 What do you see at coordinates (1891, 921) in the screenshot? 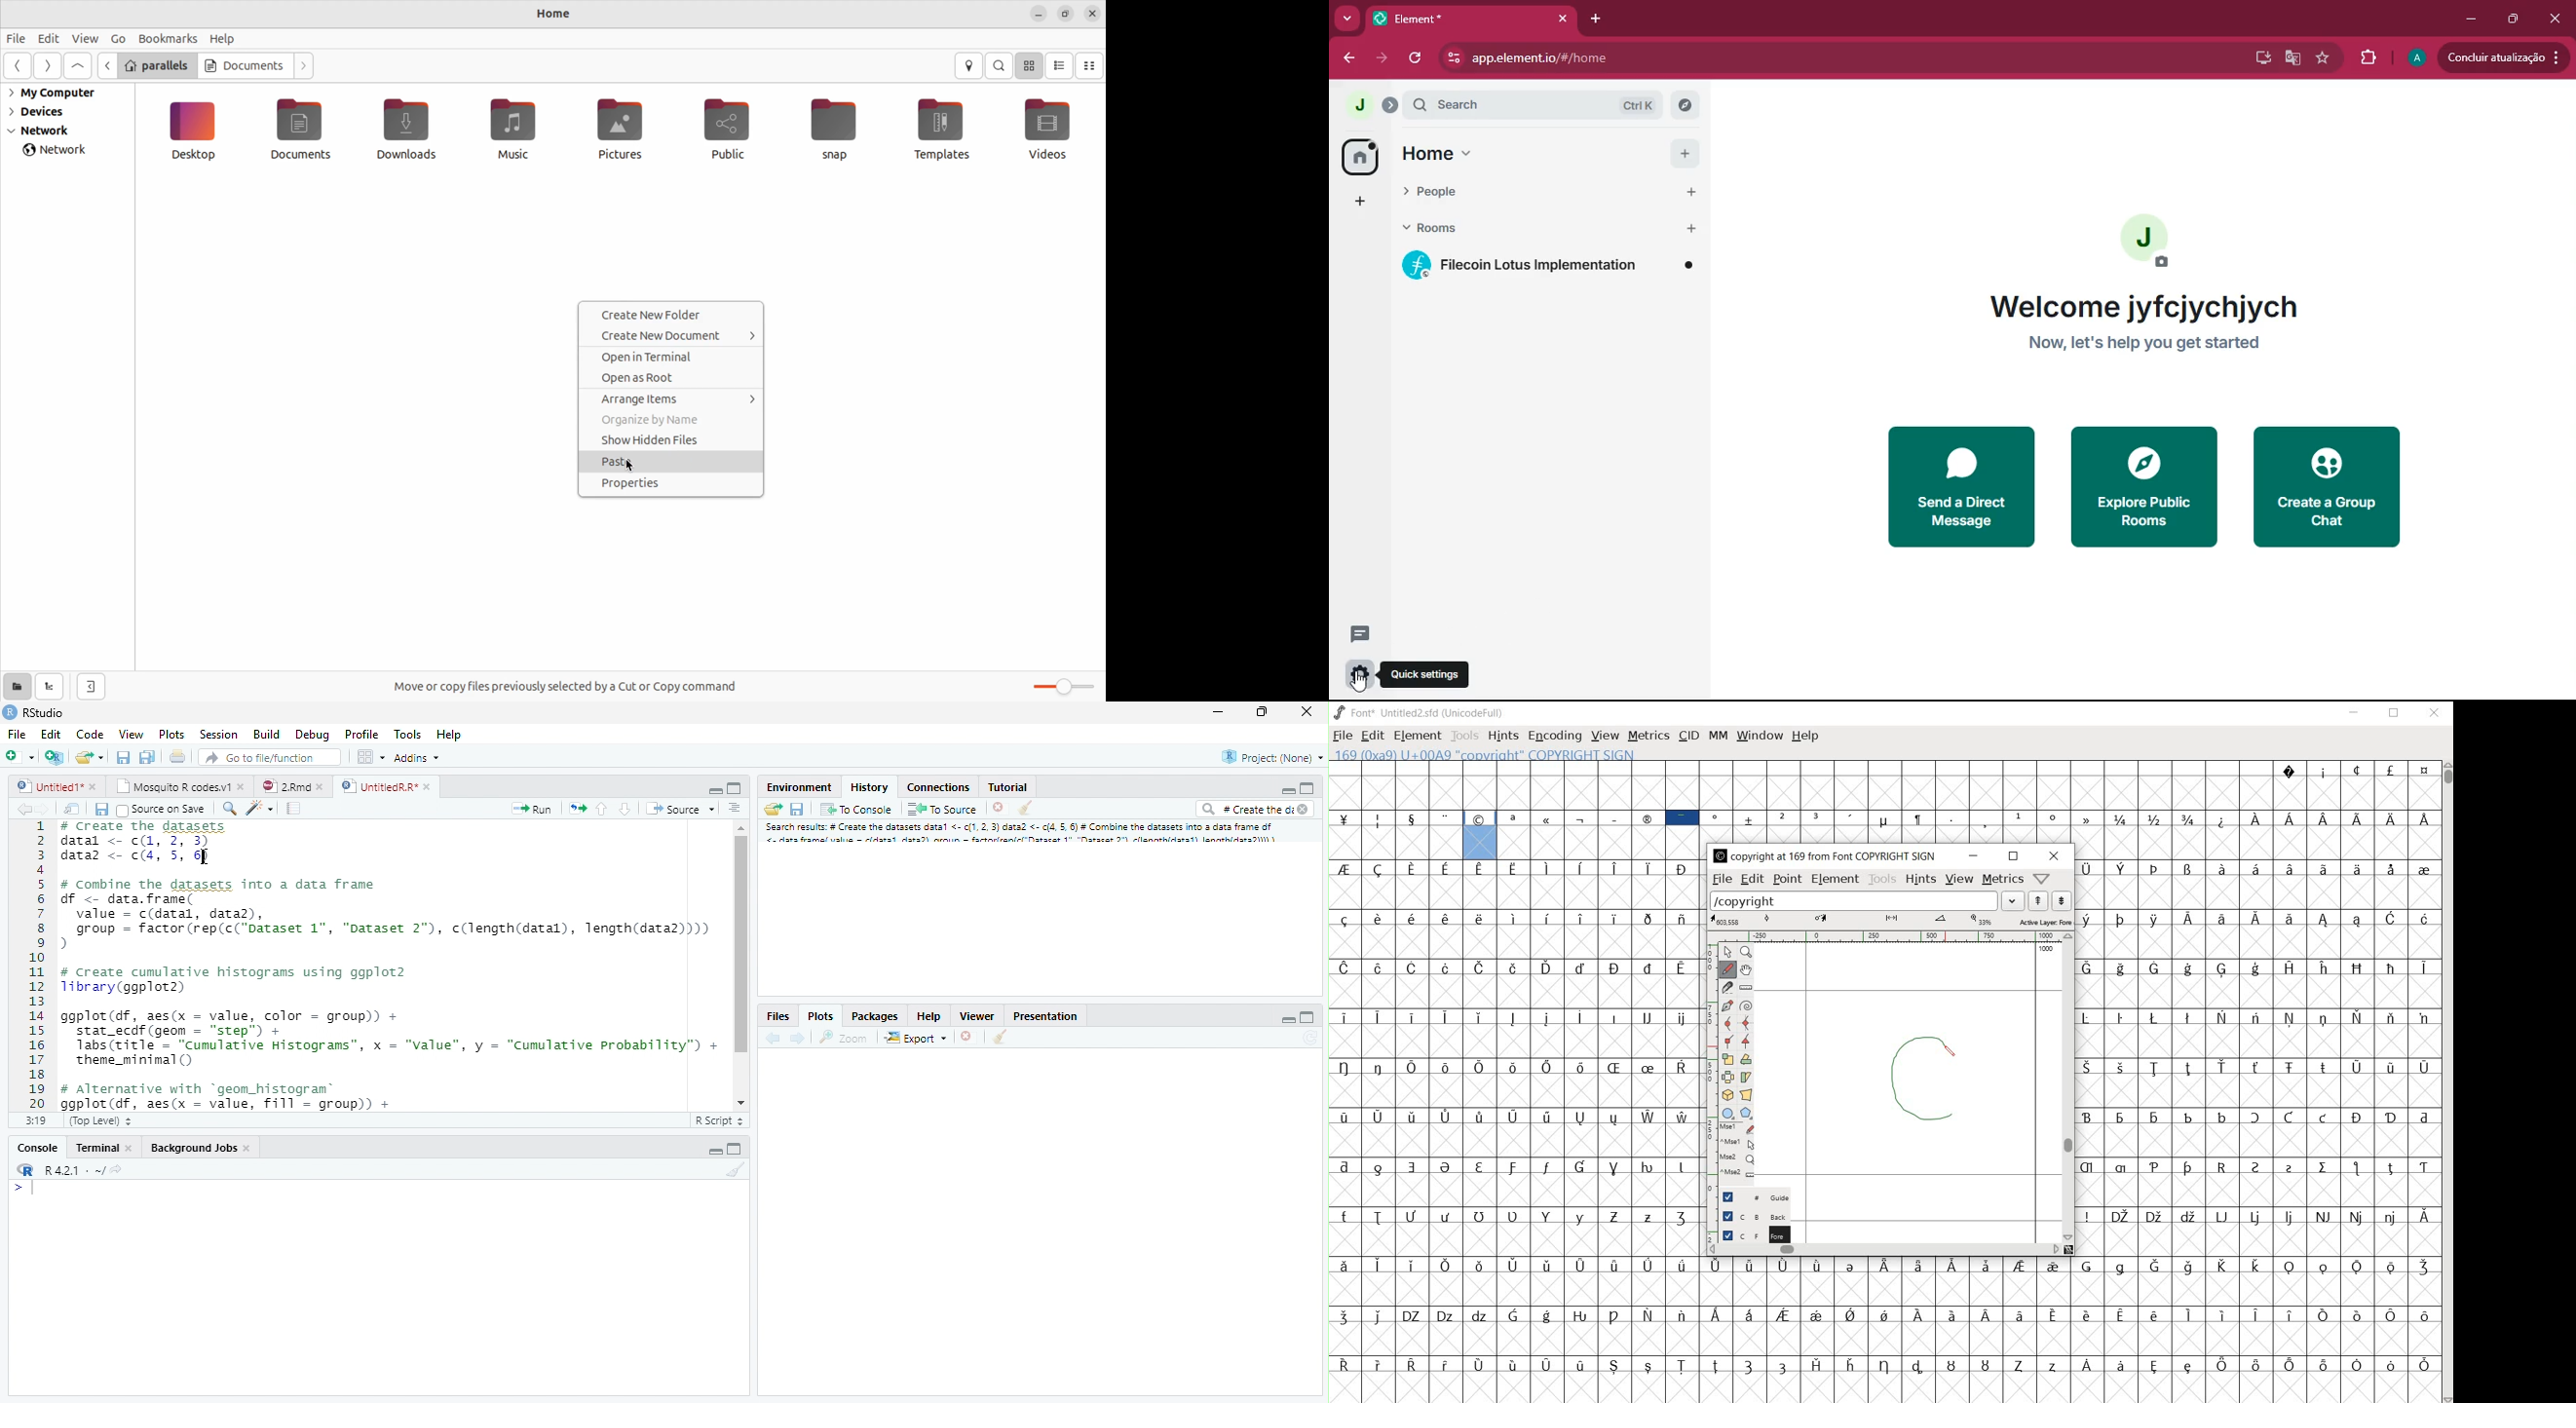
I see `active layer:FOREGROUND` at bounding box center [1891, 921].